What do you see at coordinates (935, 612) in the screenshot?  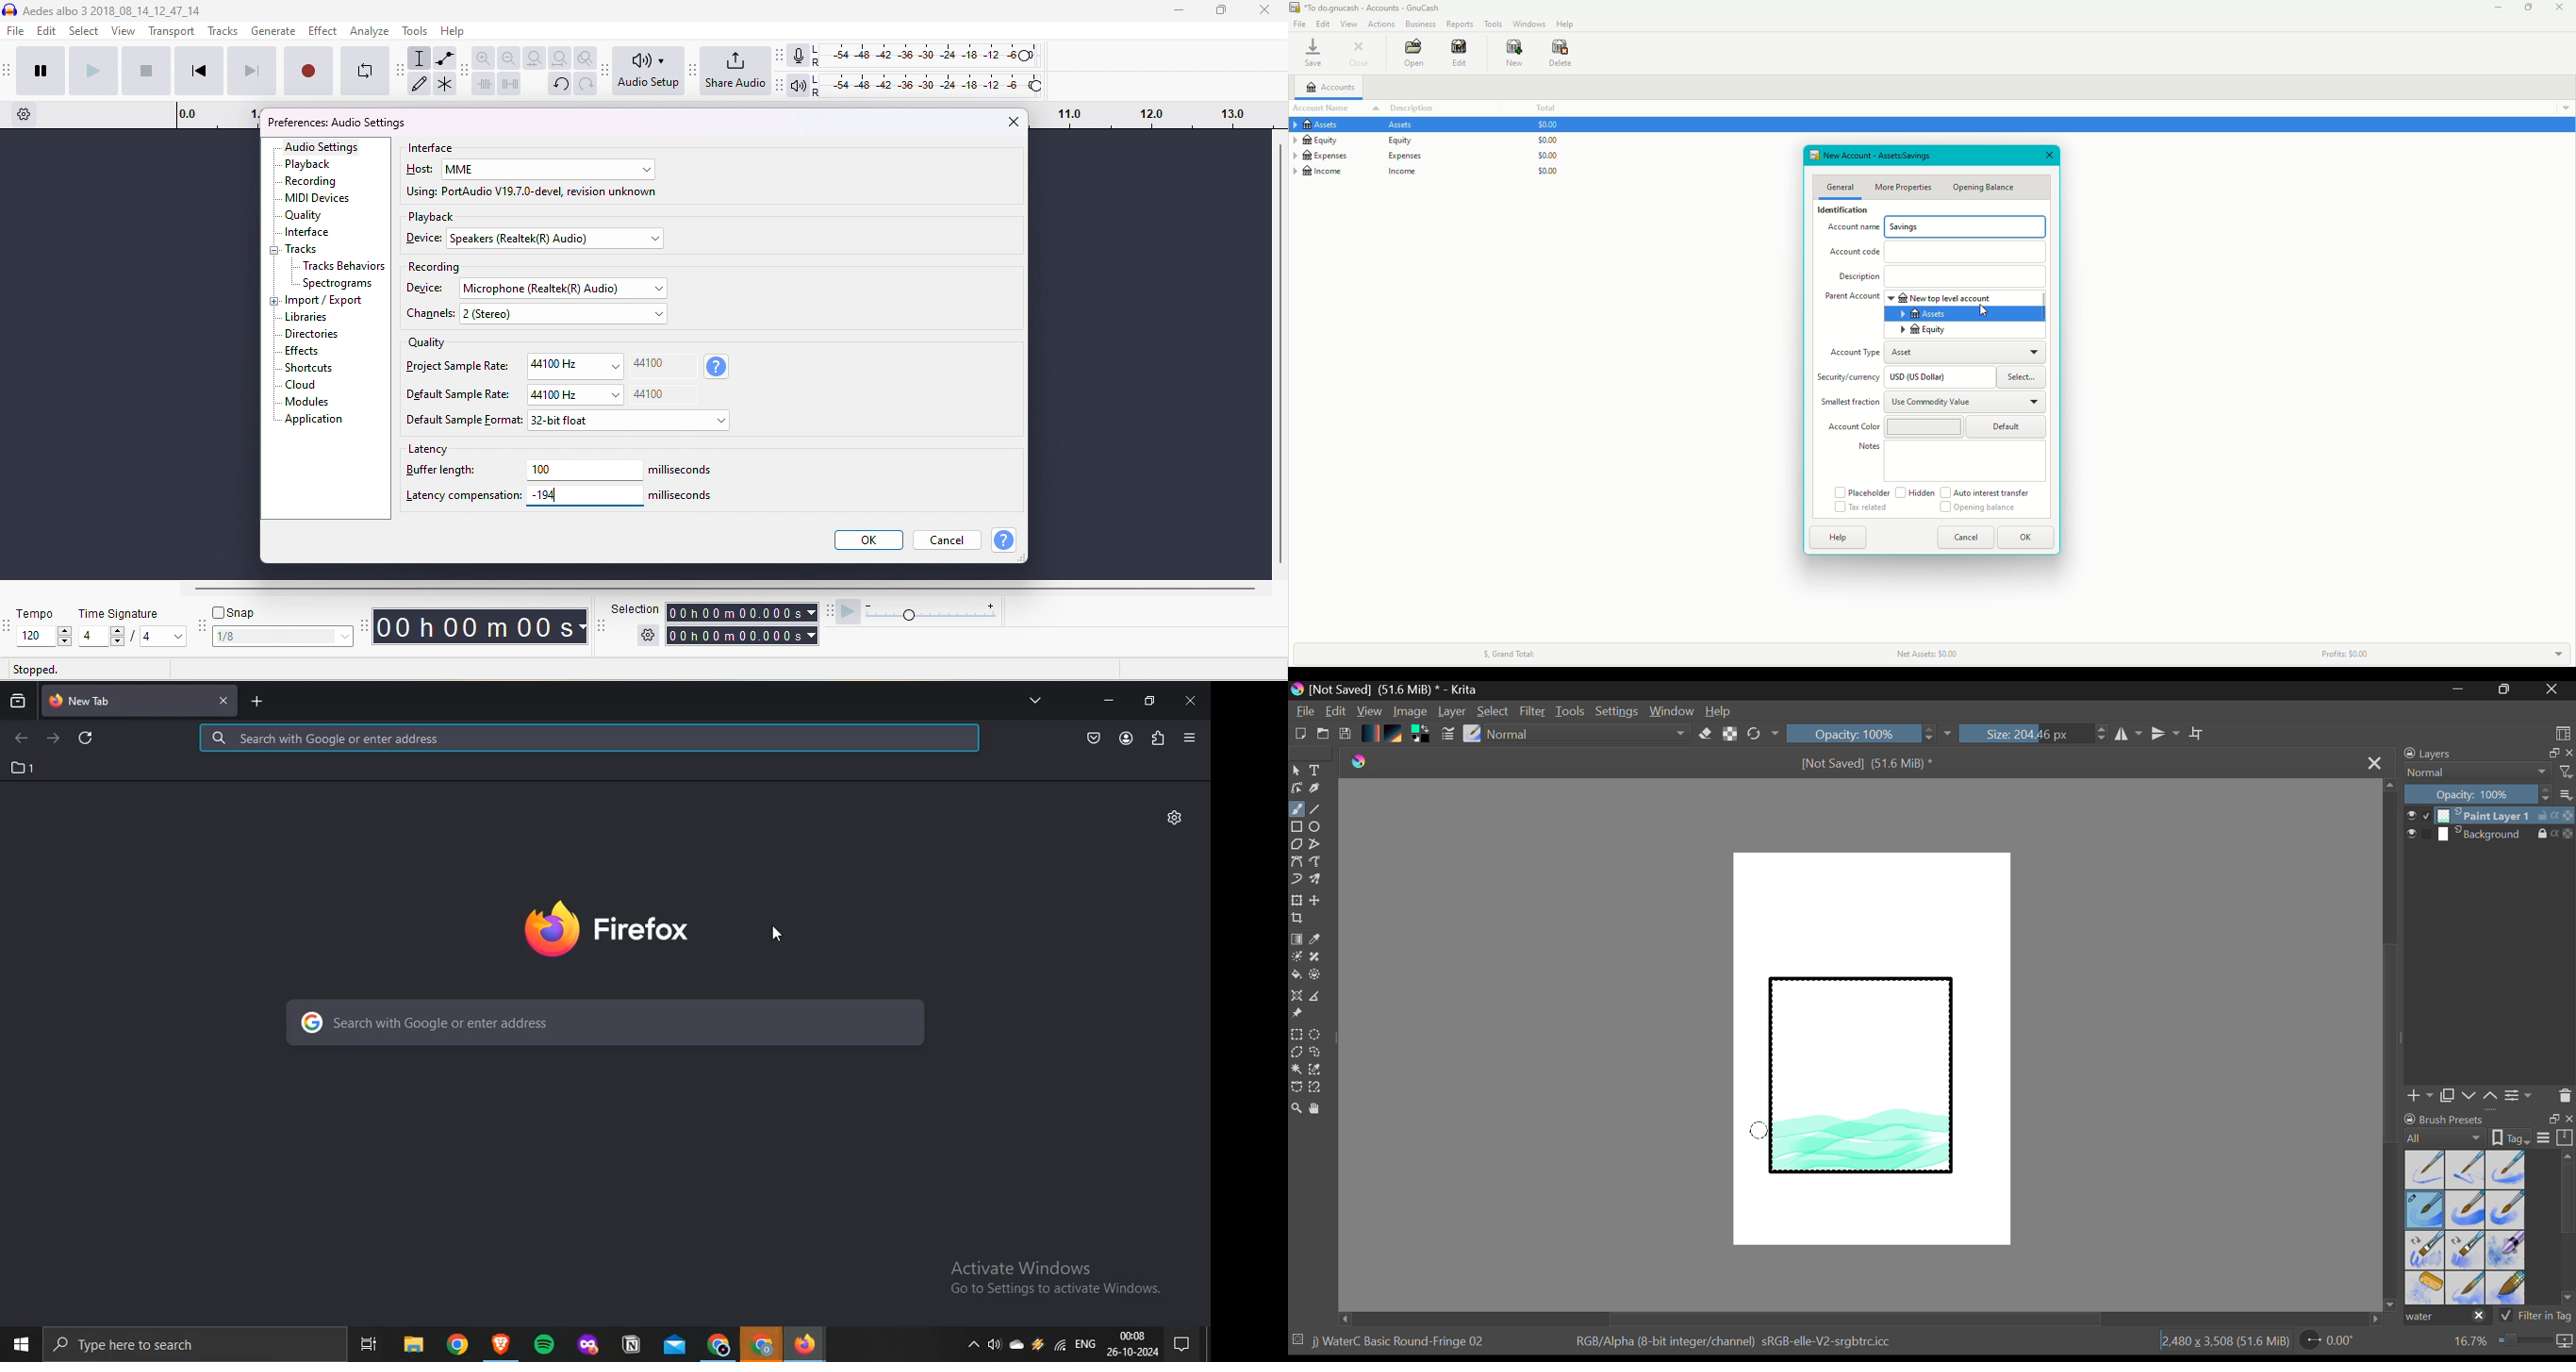 I see `playback speed` at bounding box center [935, 612].